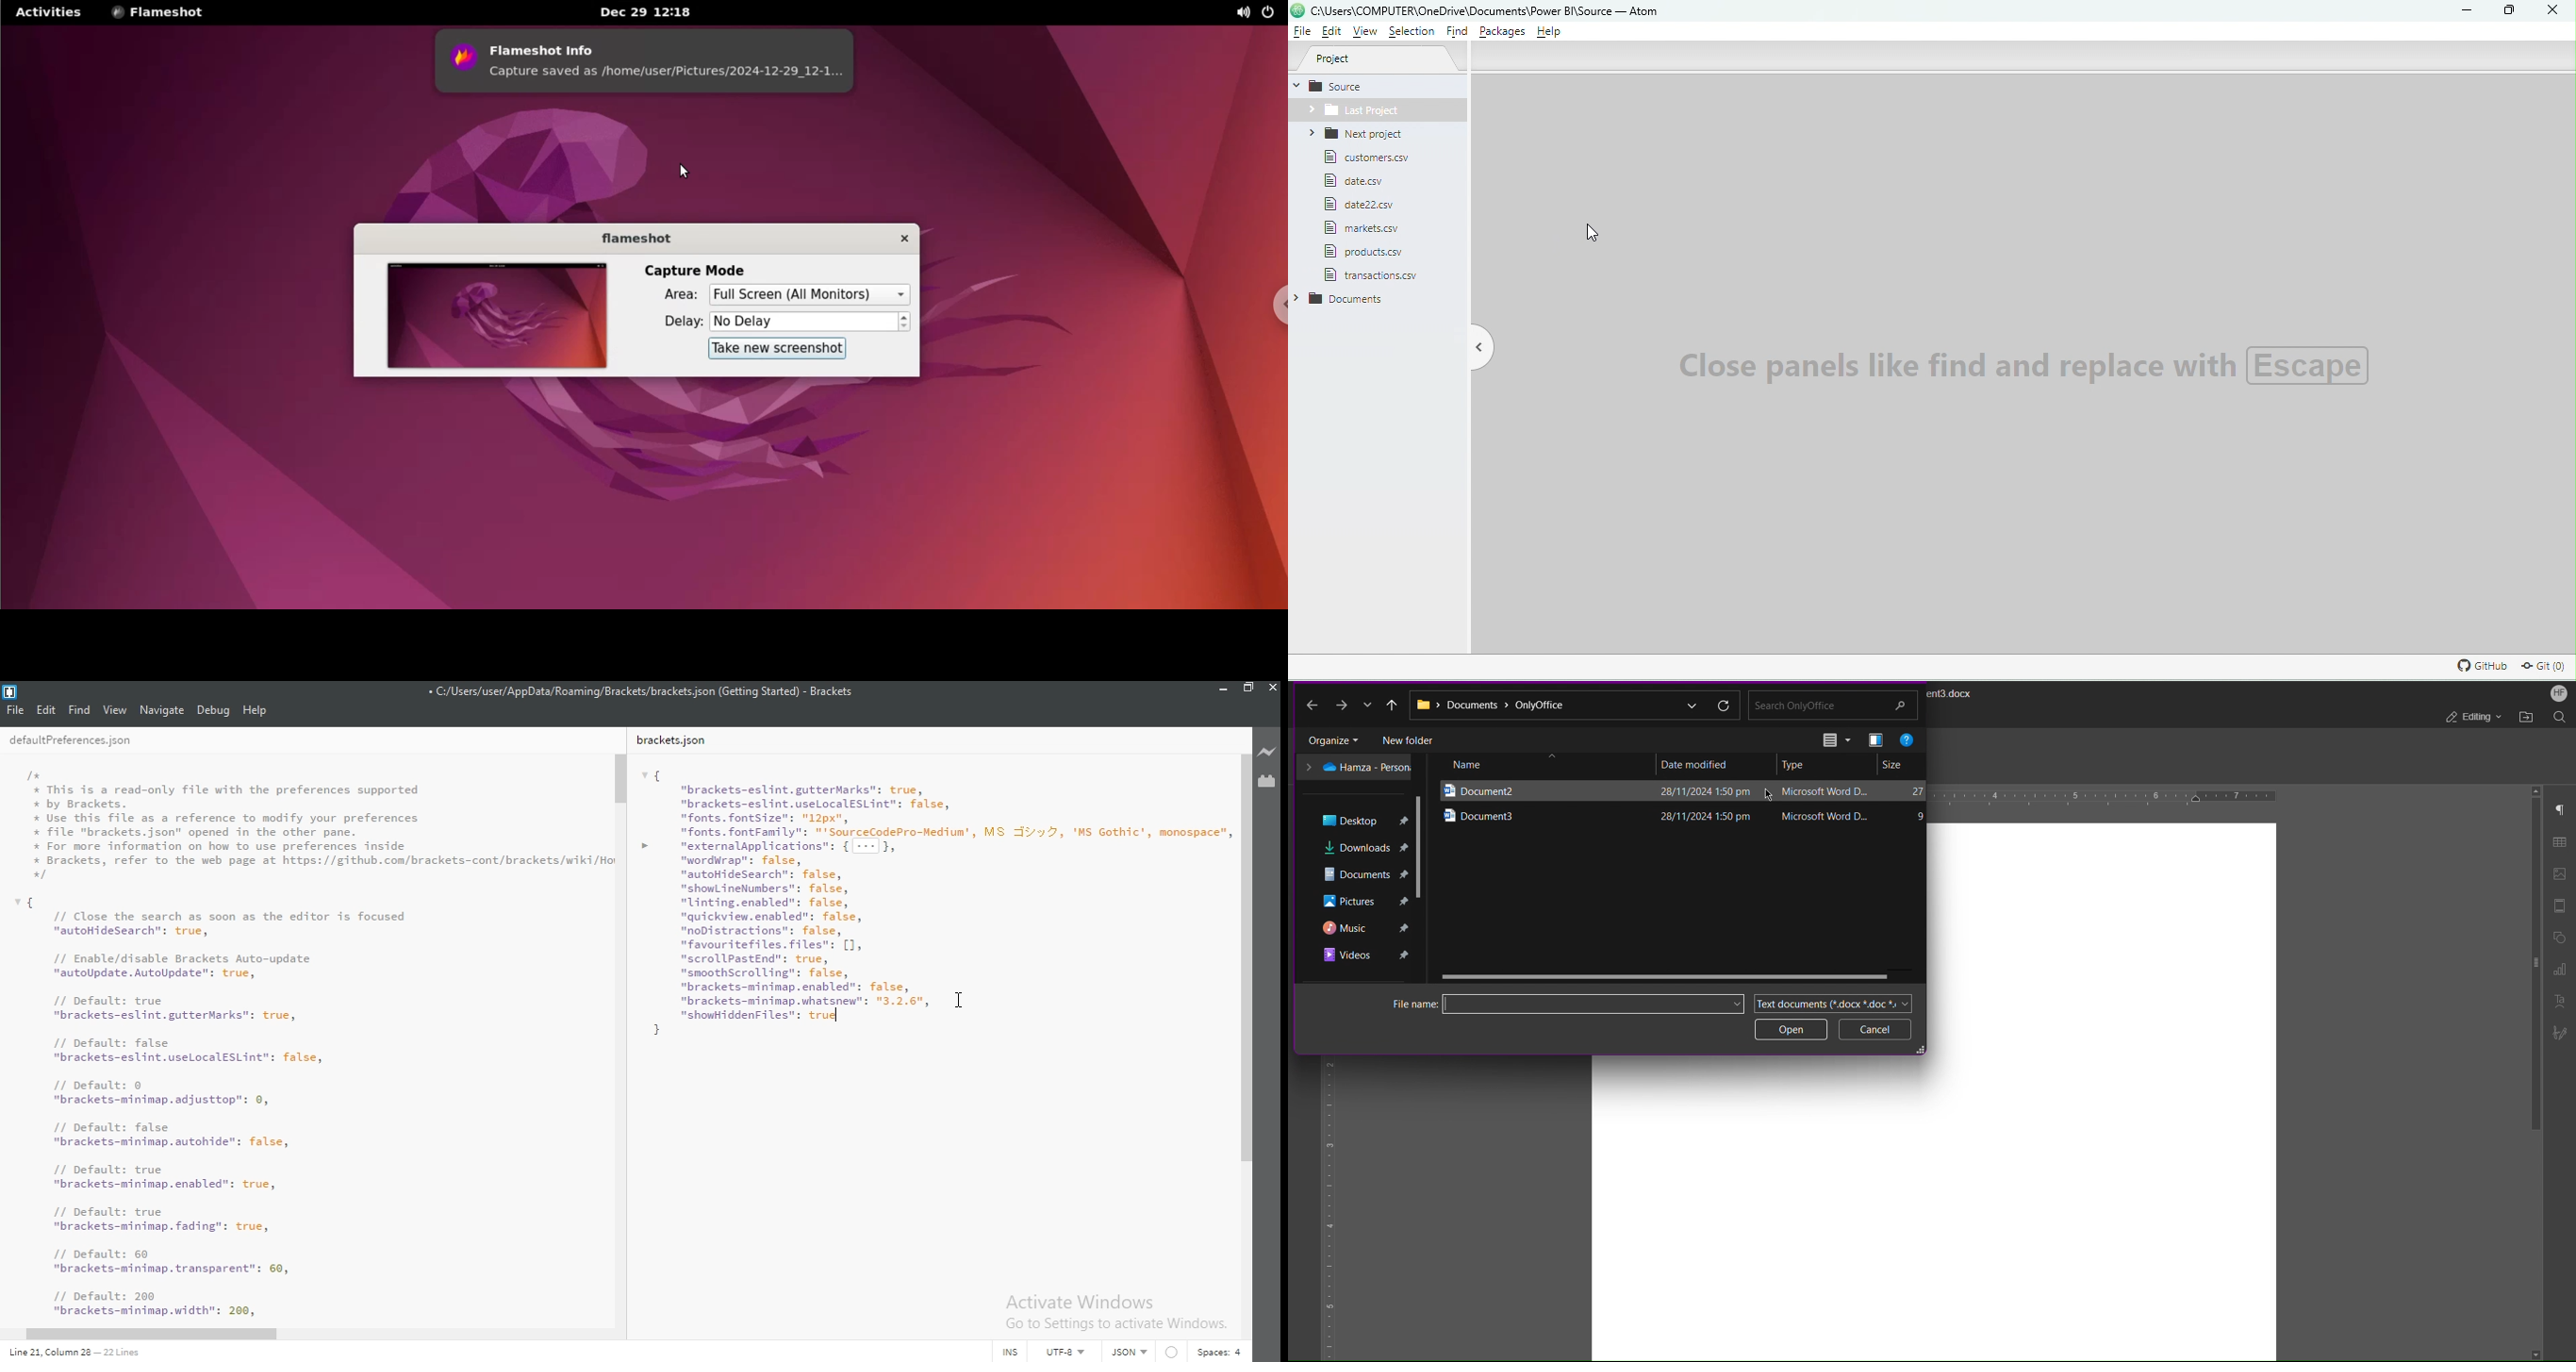 Image resolution: width=2576 pixels, height=1372 pixels. Describe the element at coordinates (1829, 1001) in the screenshot. I see `Text documents (*.docx*.docx*.` at that location.